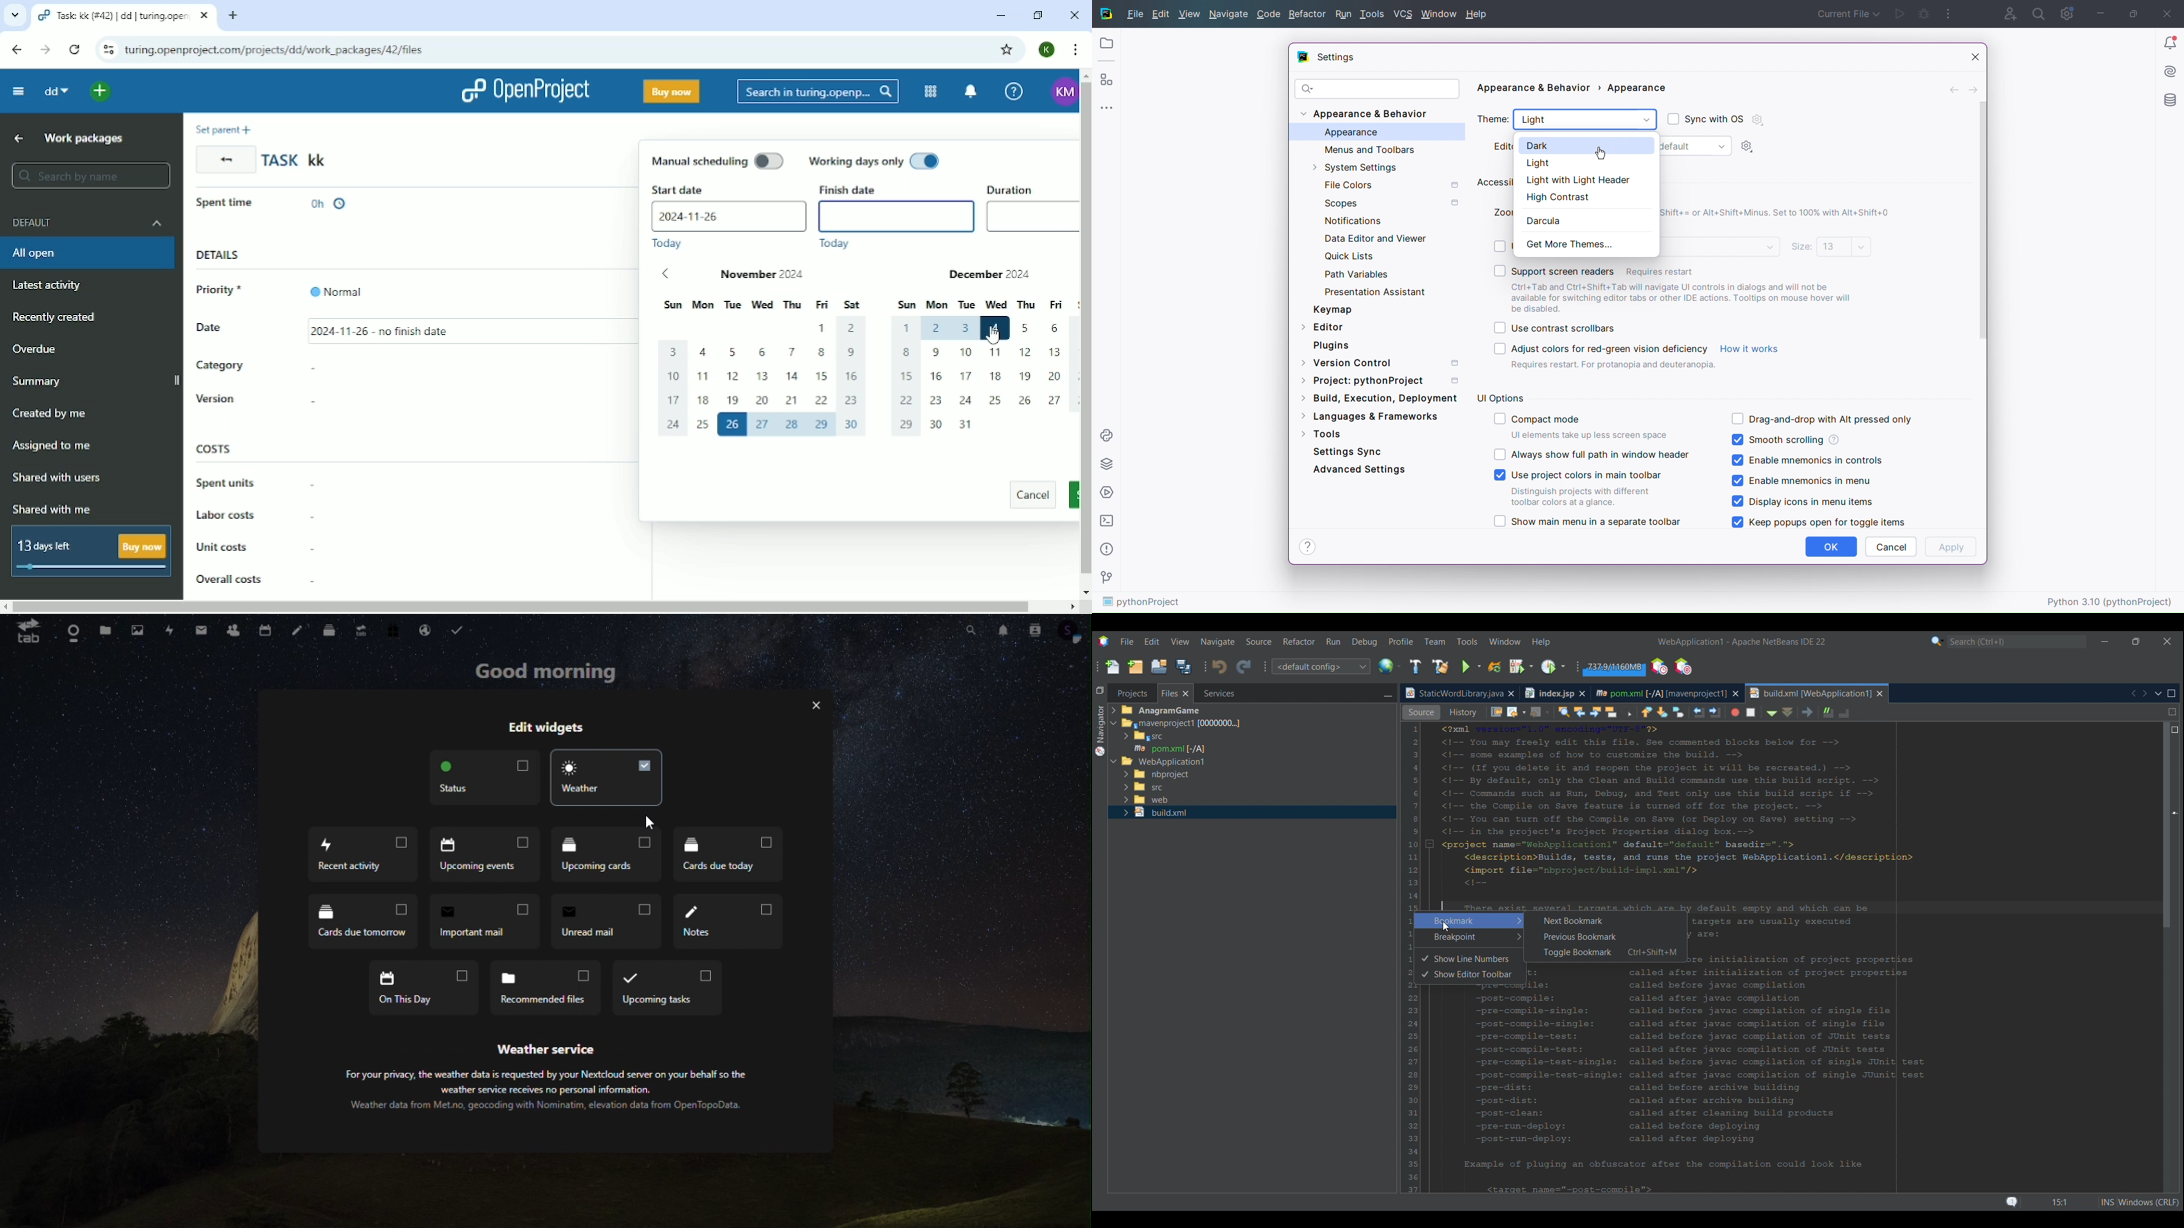  Describe the element at coordinates (1358, 258) in the screenshot. I see `Quick Lists` at that location.